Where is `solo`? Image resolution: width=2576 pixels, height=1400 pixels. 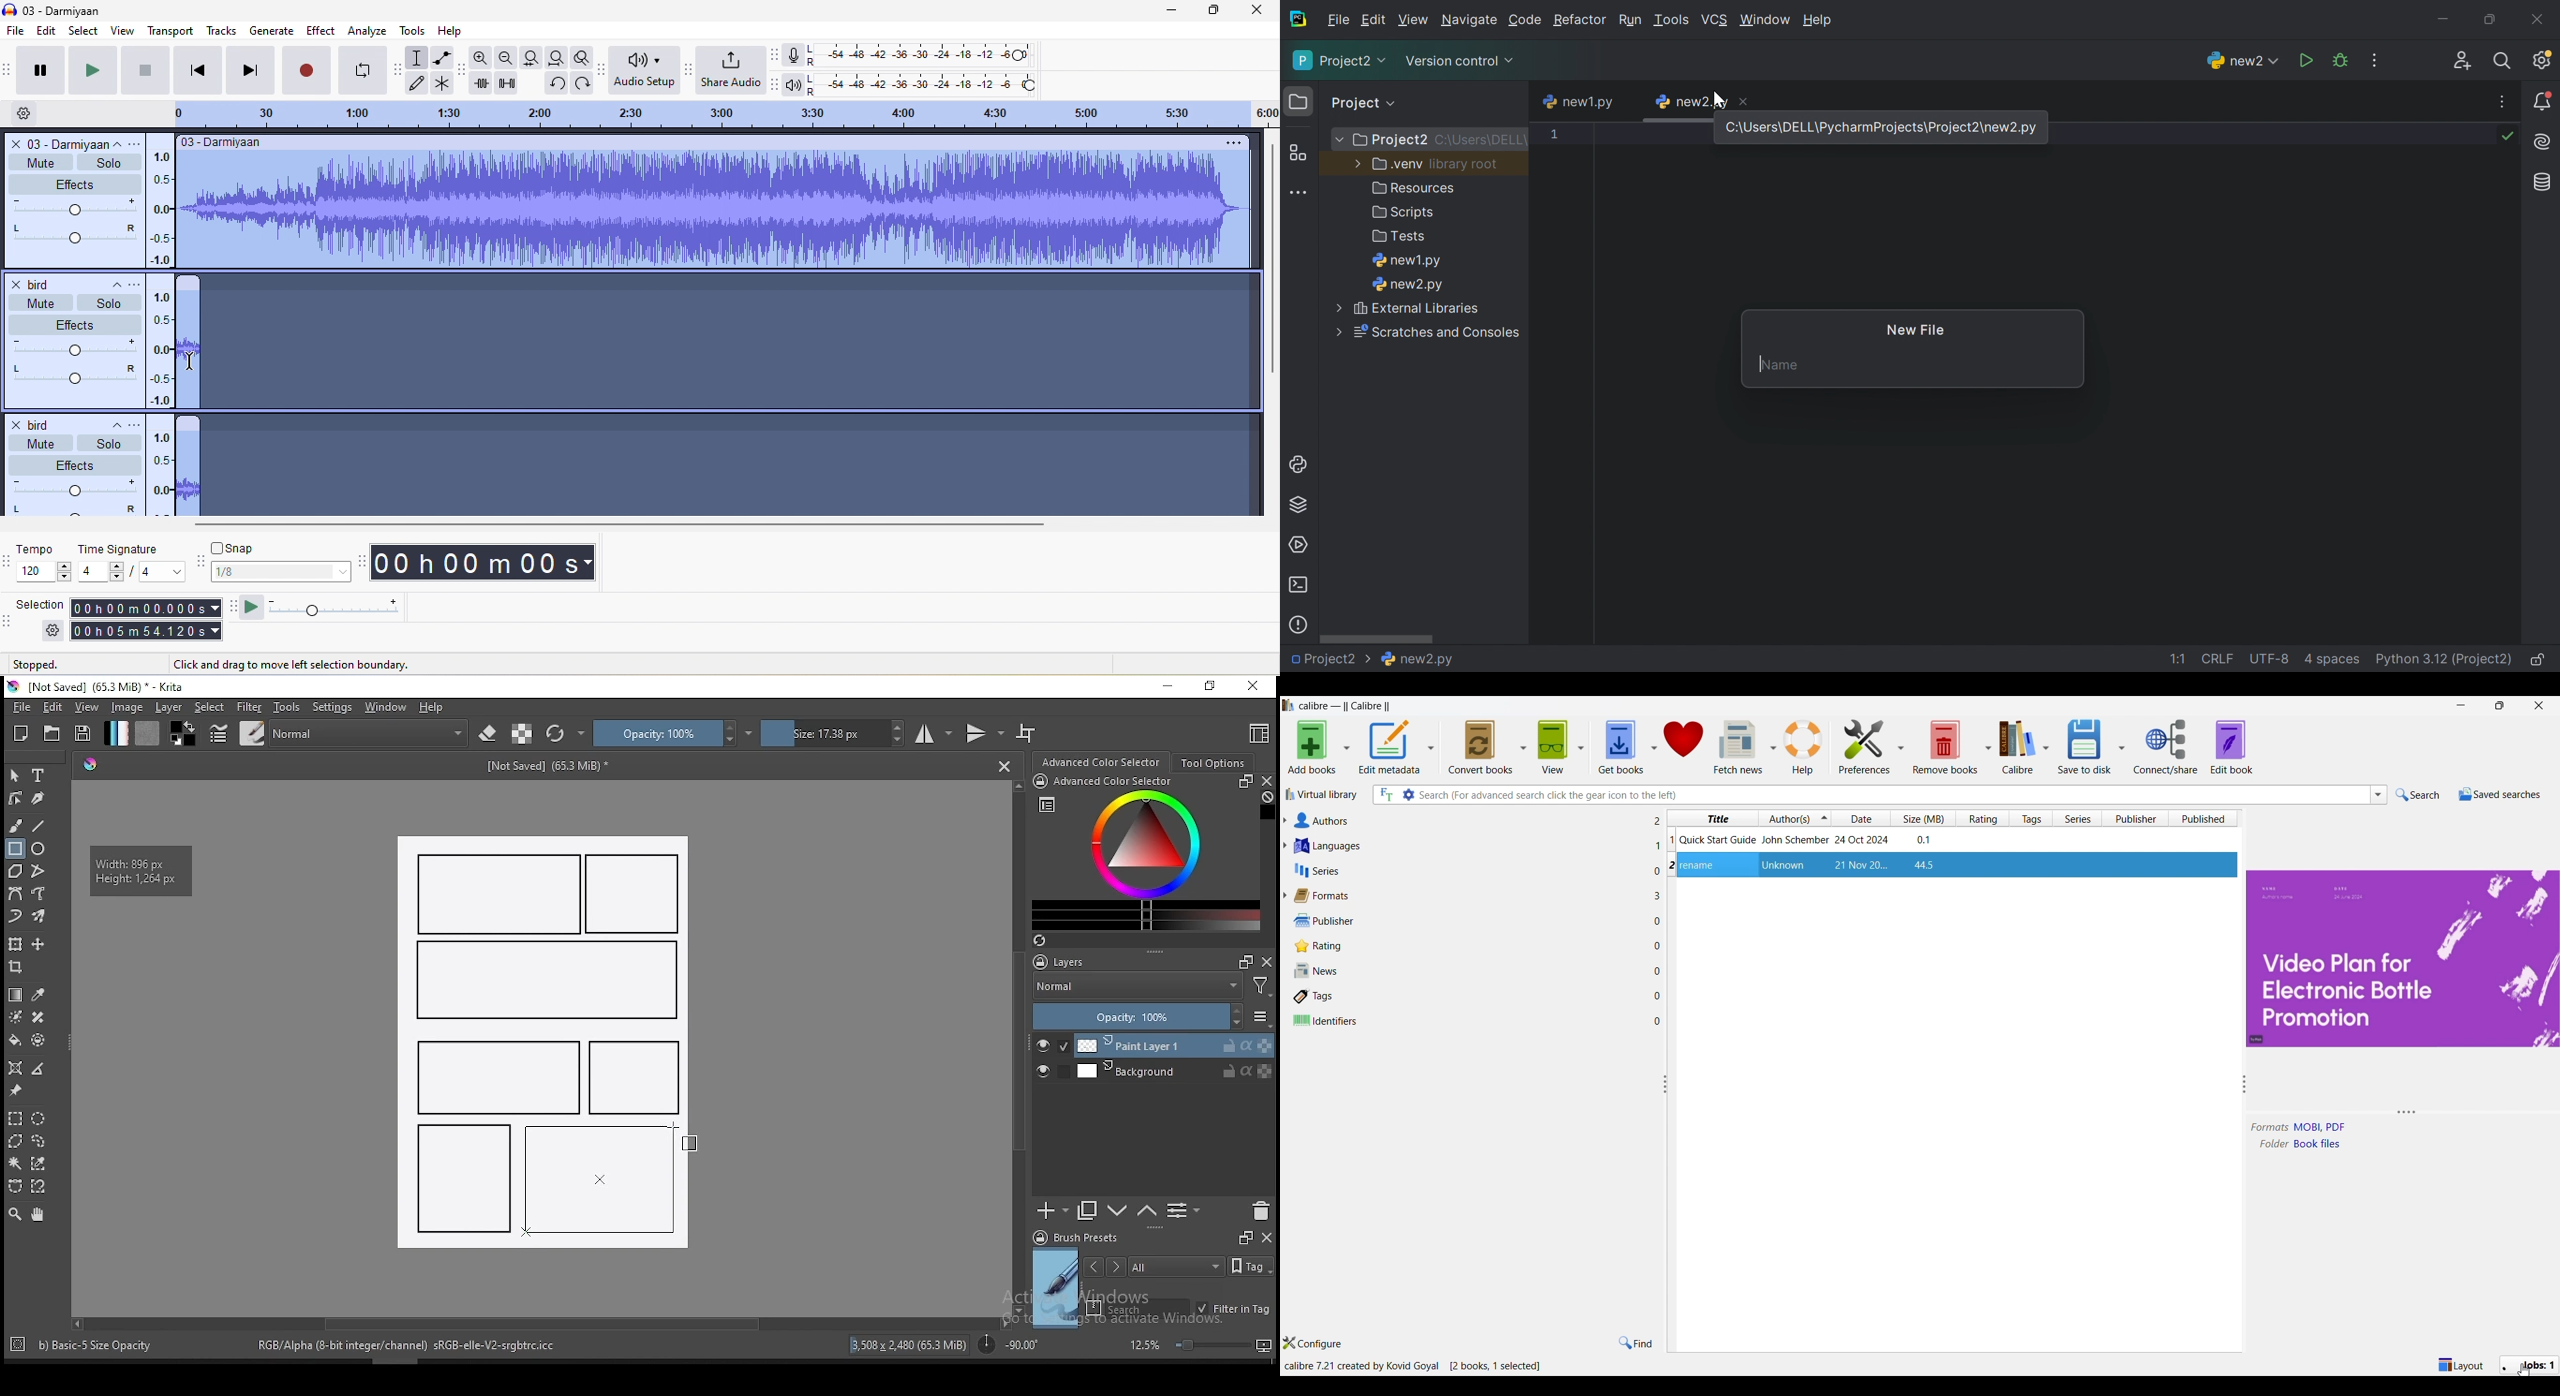
solo is located at coordinates (108, 303).